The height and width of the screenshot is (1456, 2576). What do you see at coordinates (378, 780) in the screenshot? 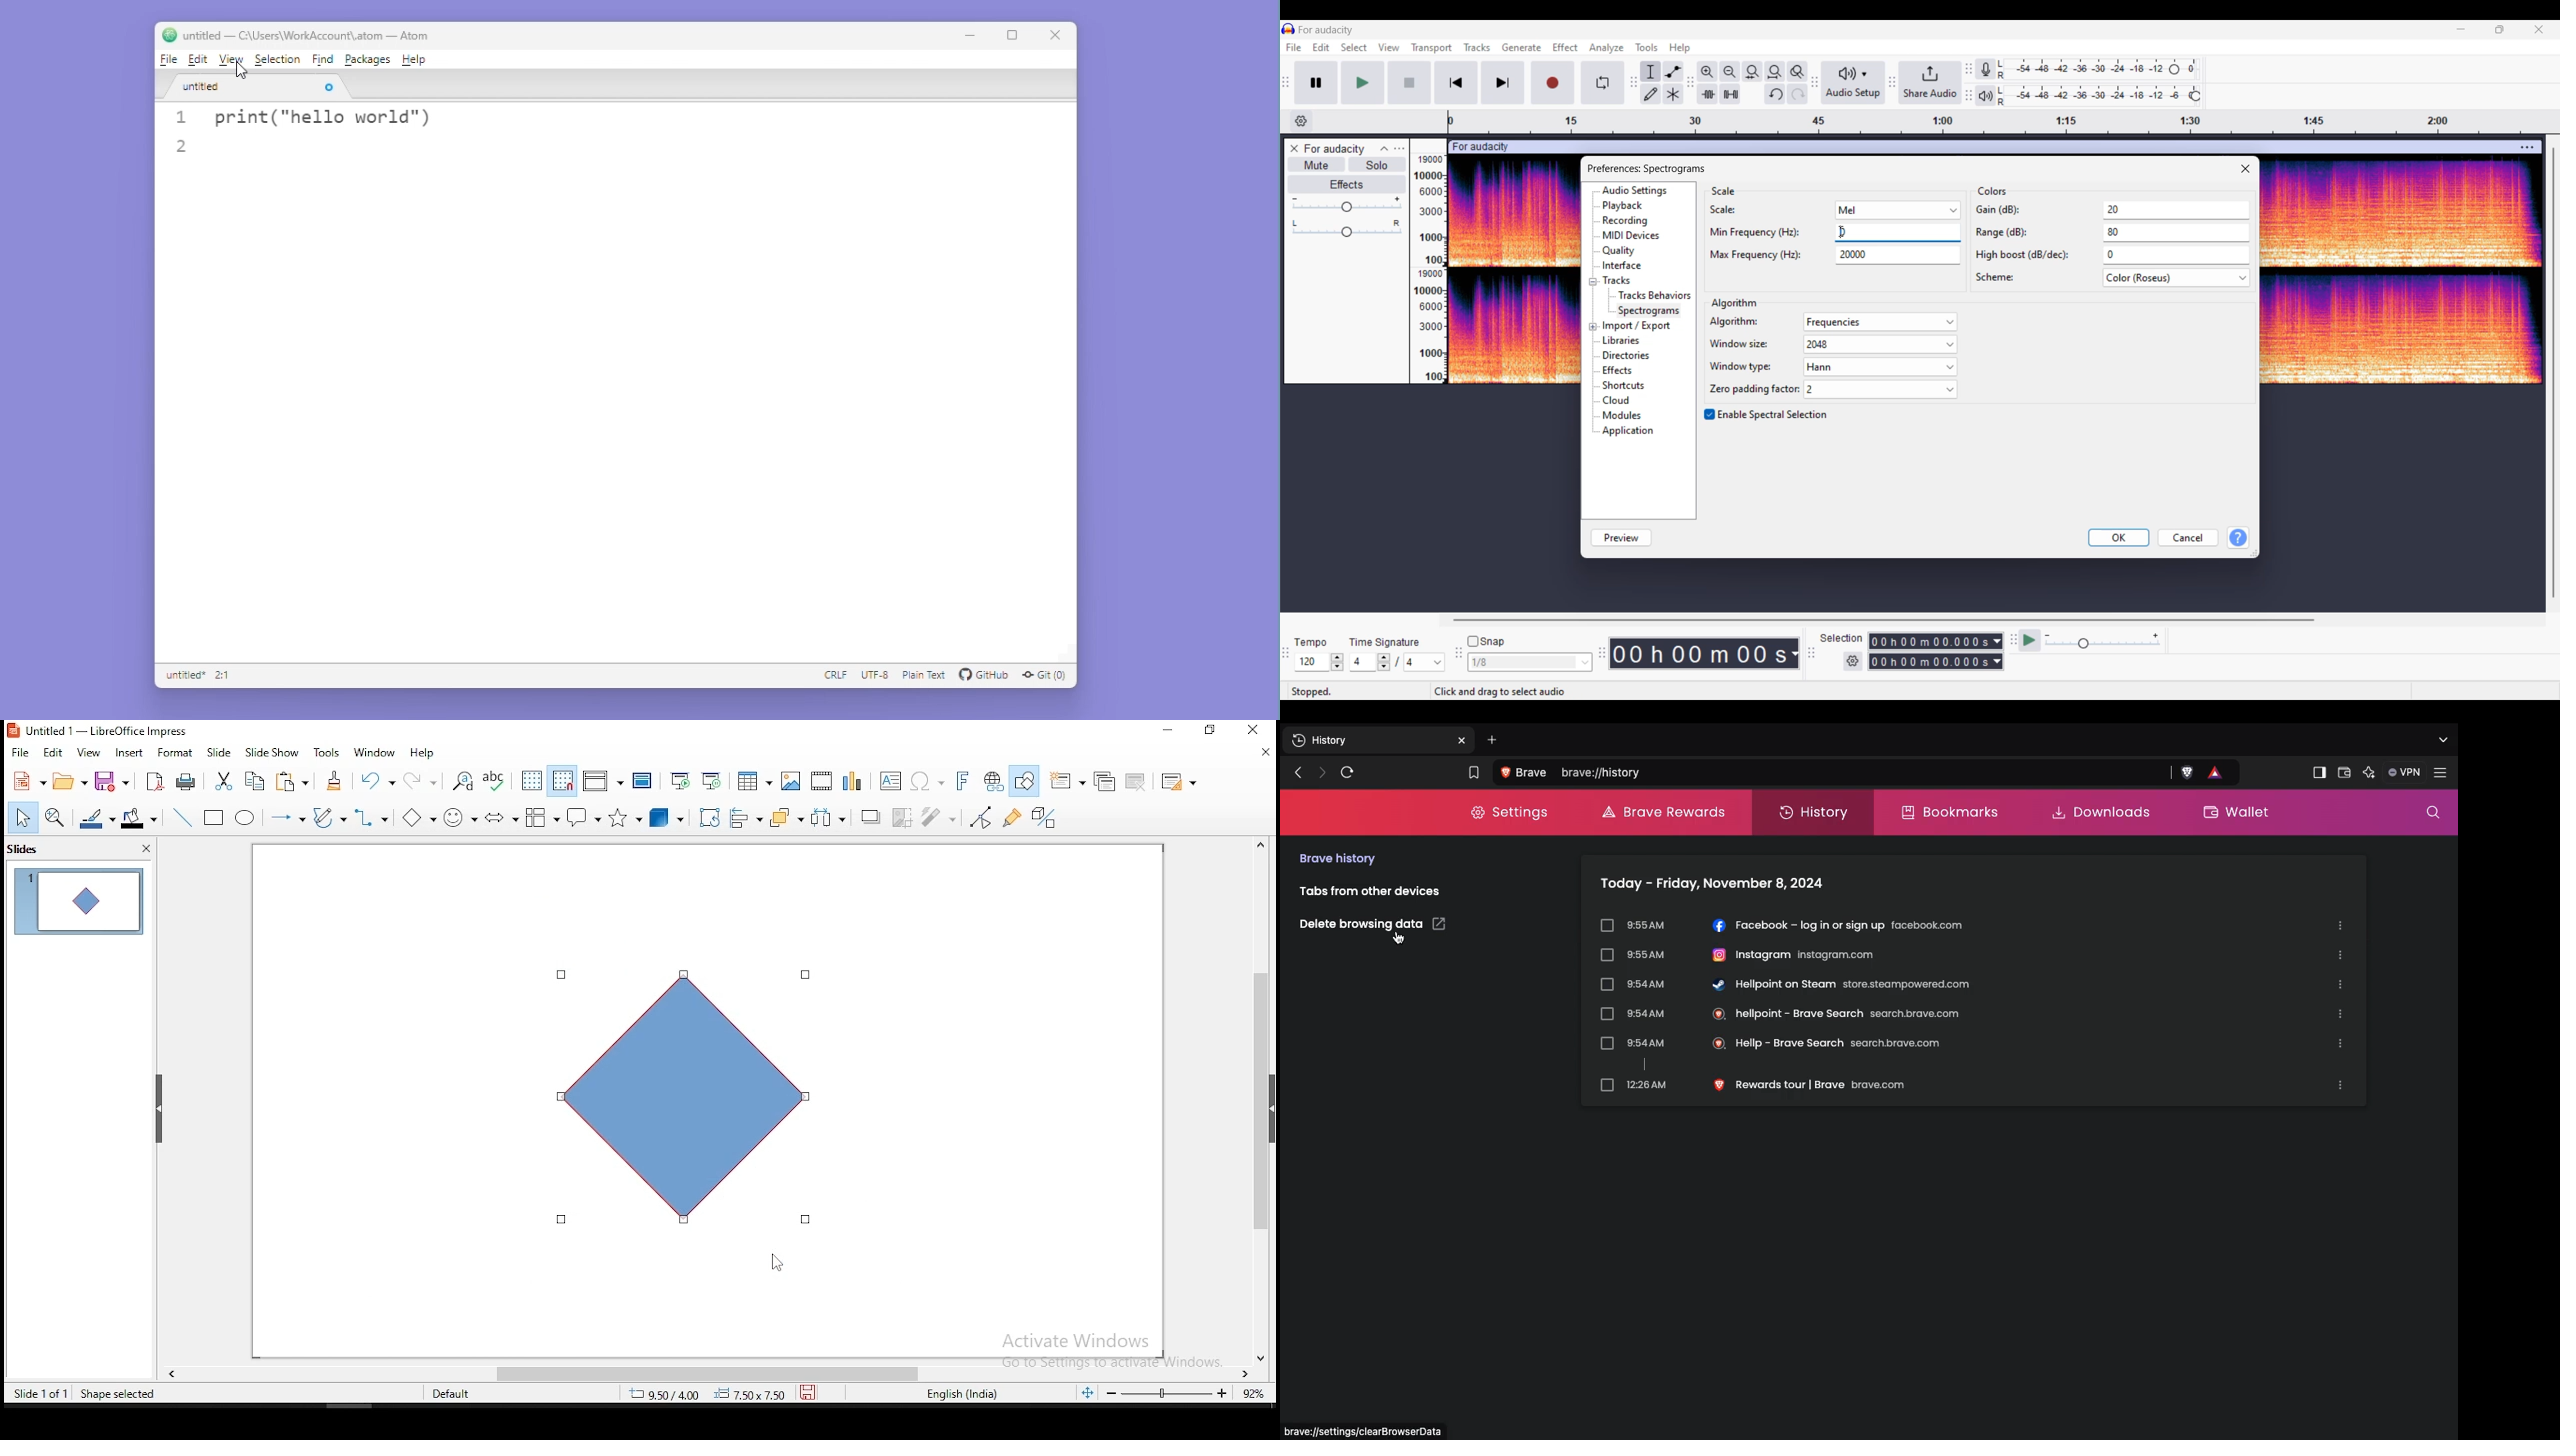
I see `undo` at bounding box center [378, 780].